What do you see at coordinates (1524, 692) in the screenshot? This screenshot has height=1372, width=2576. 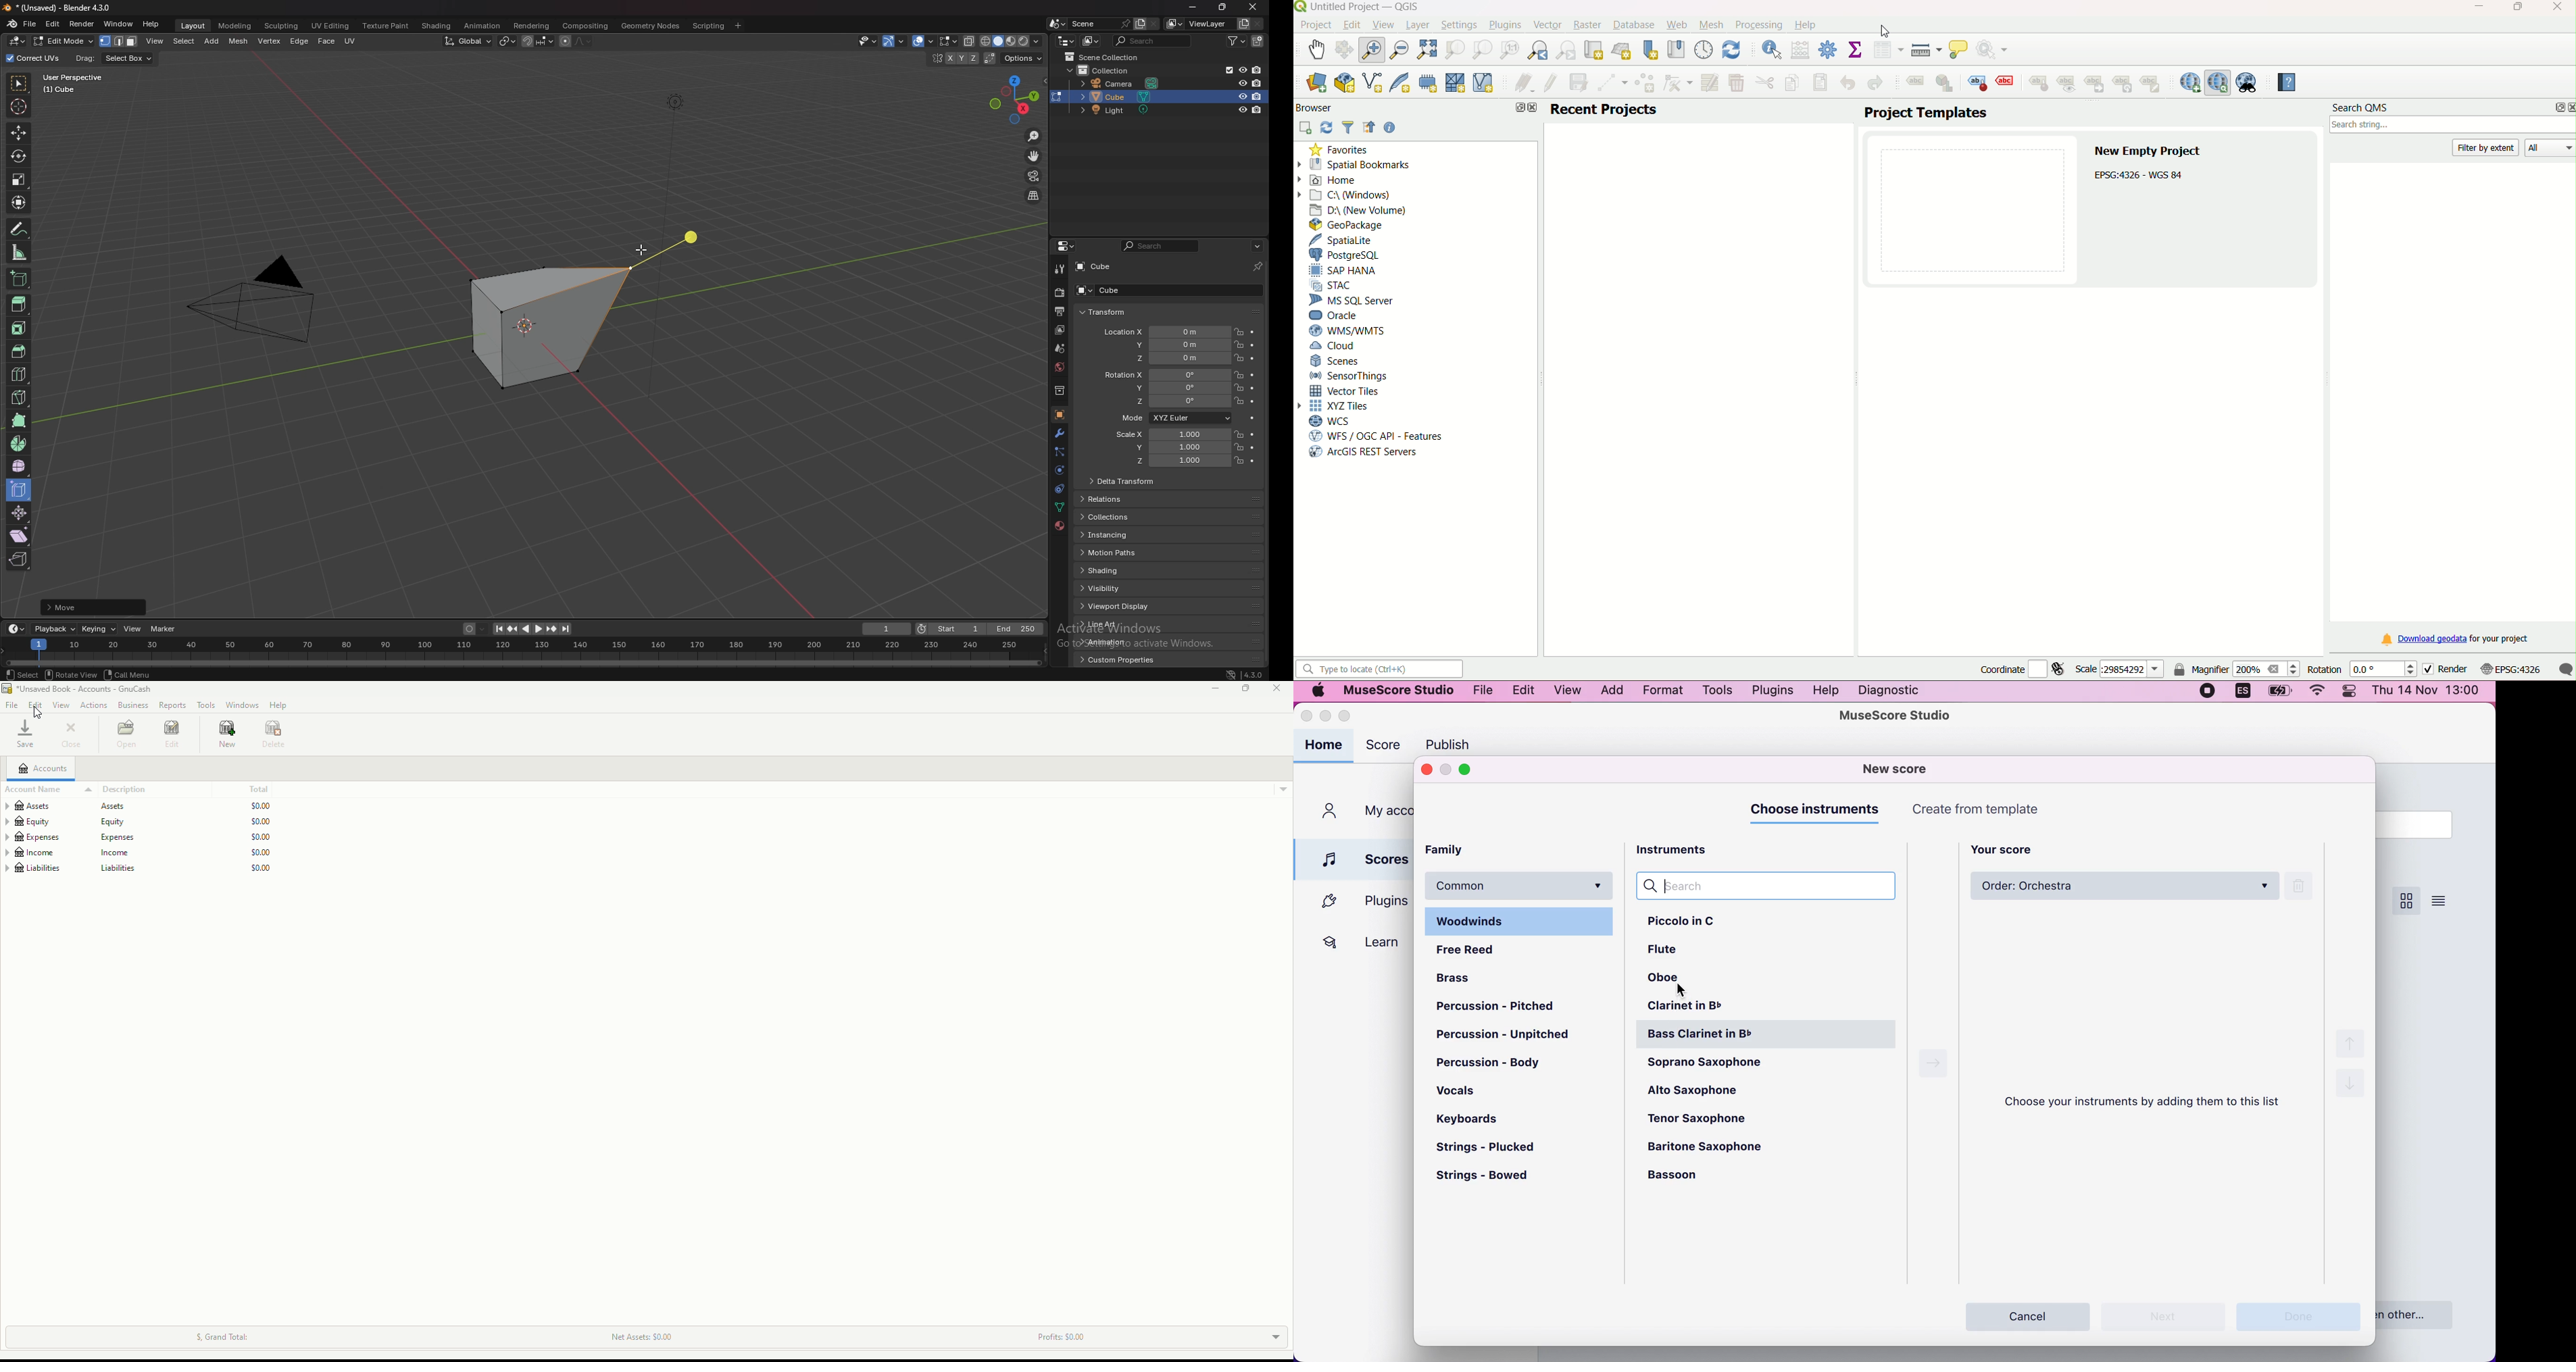 I see `edit` at bounding box center [1524, 692].